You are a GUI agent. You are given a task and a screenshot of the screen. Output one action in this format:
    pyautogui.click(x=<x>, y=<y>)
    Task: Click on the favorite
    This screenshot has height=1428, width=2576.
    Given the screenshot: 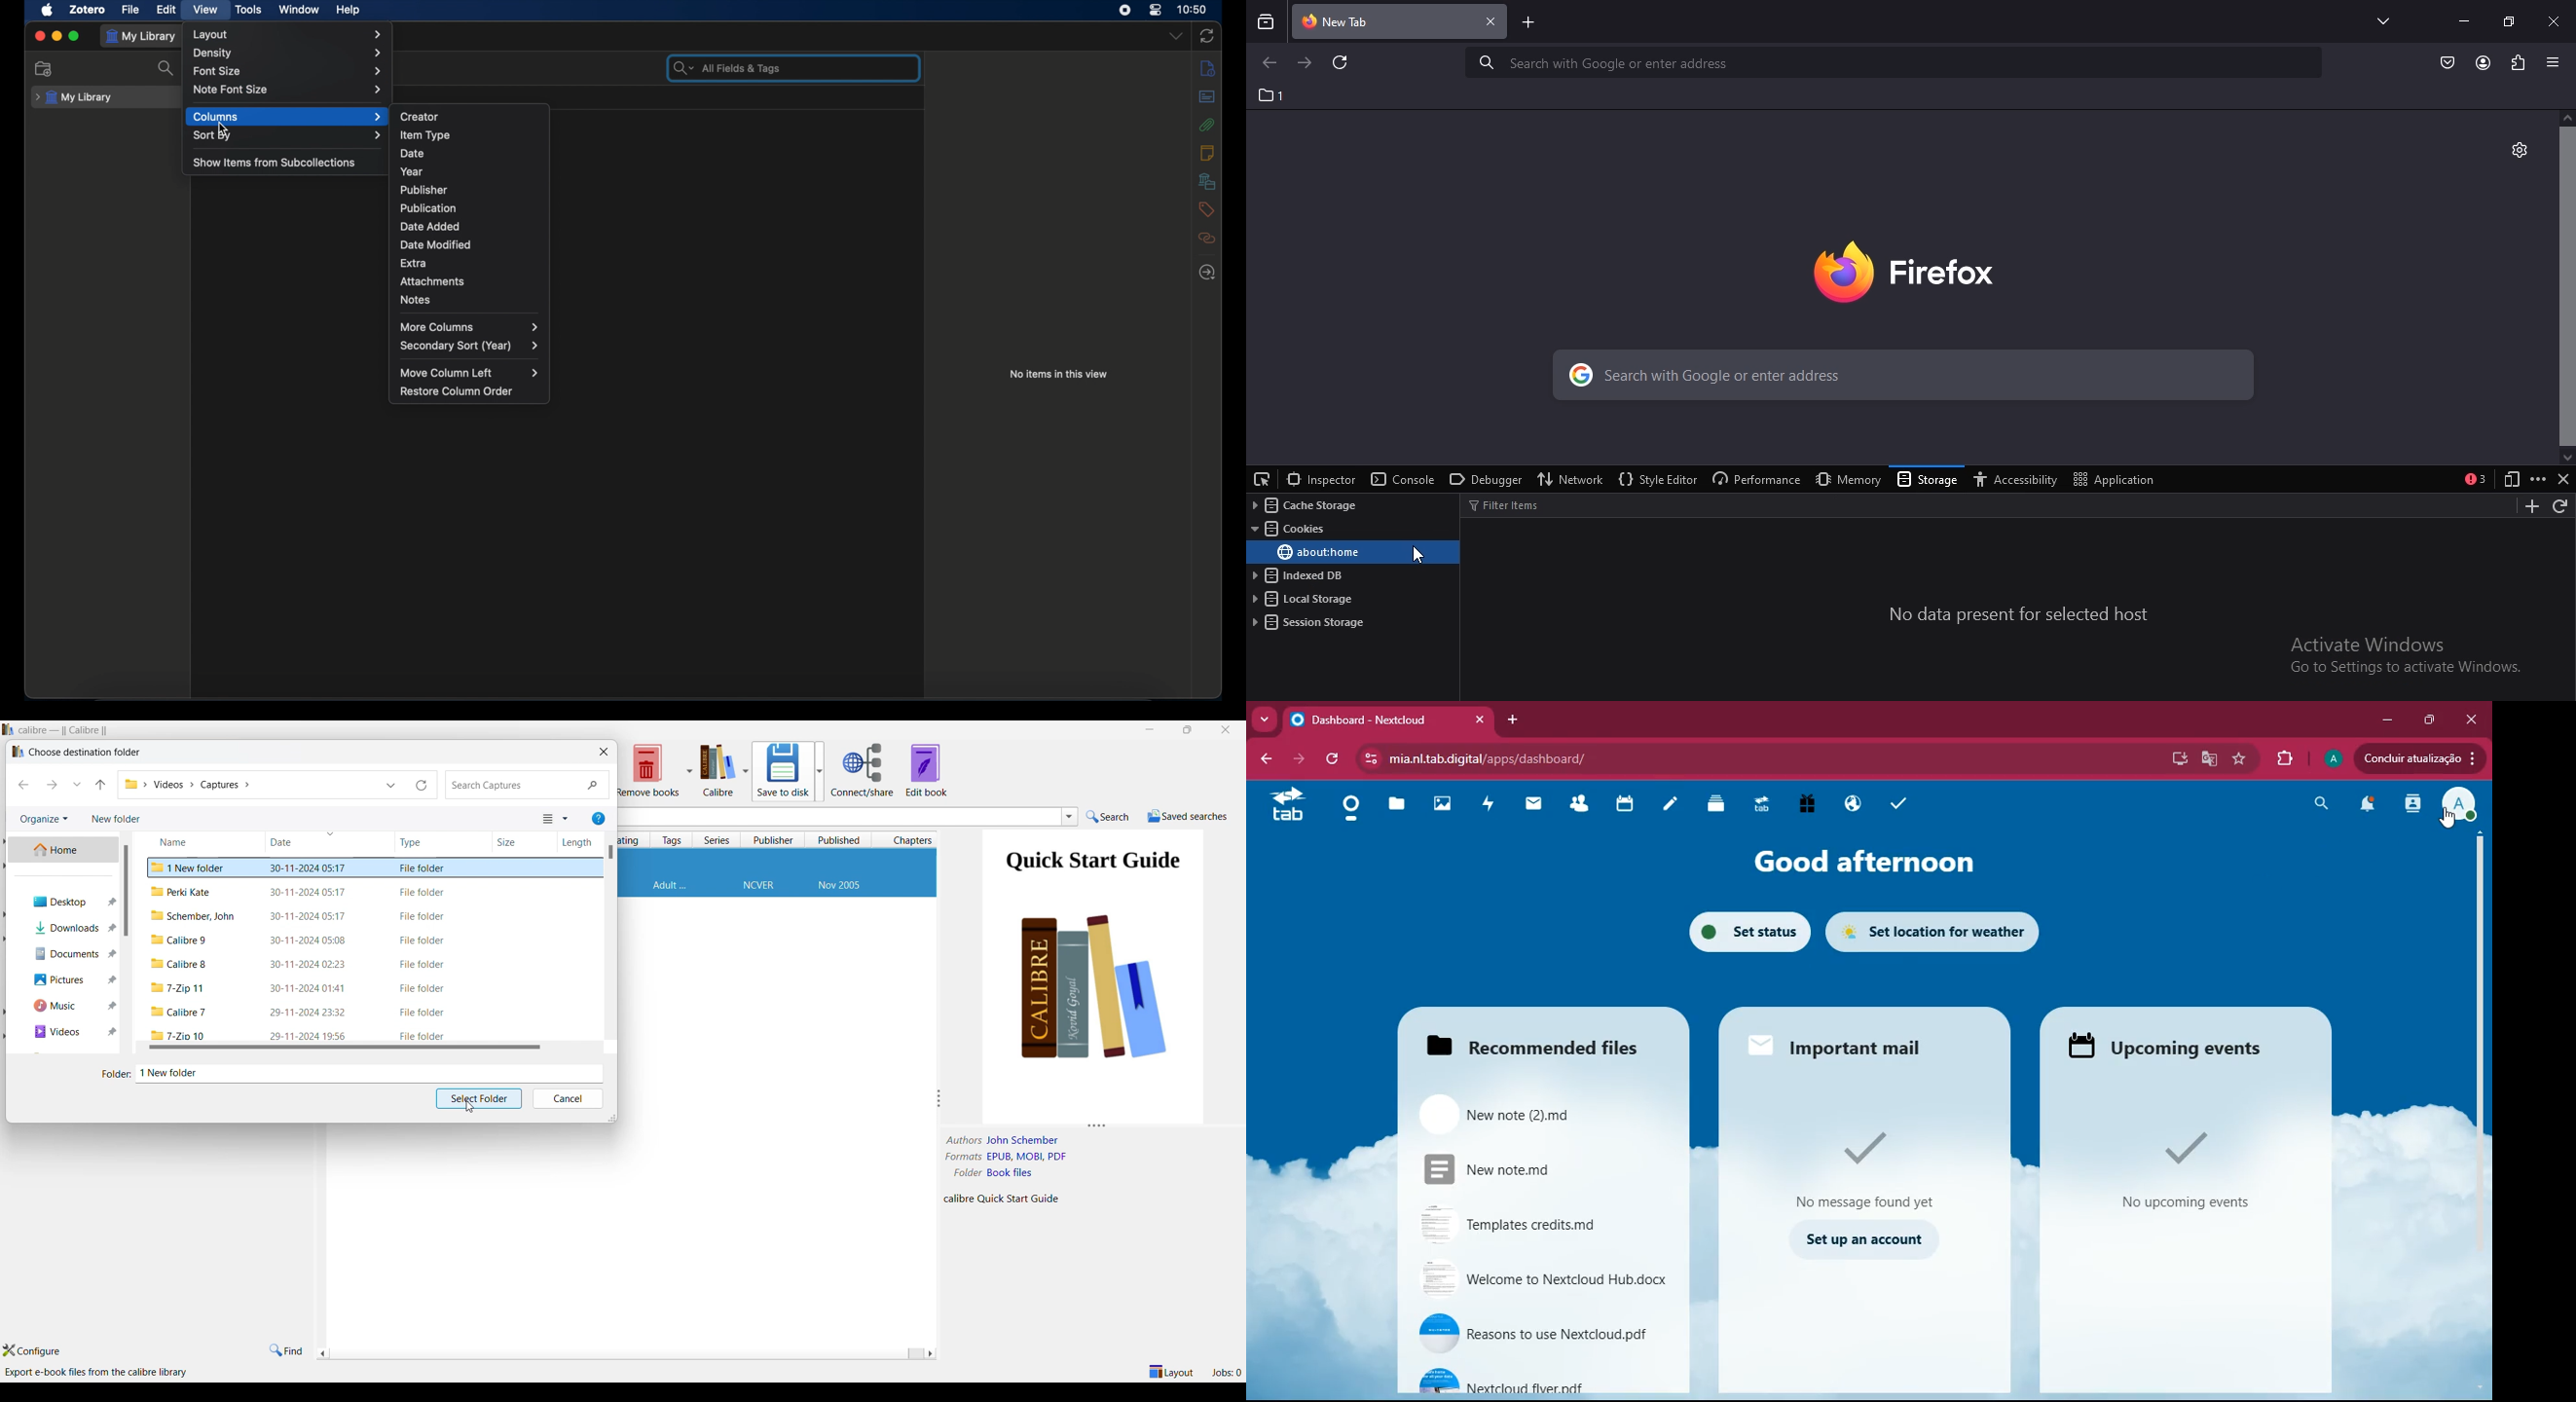 What is the action you would take?
    pyautogui.click(x=2239, y=759)
    